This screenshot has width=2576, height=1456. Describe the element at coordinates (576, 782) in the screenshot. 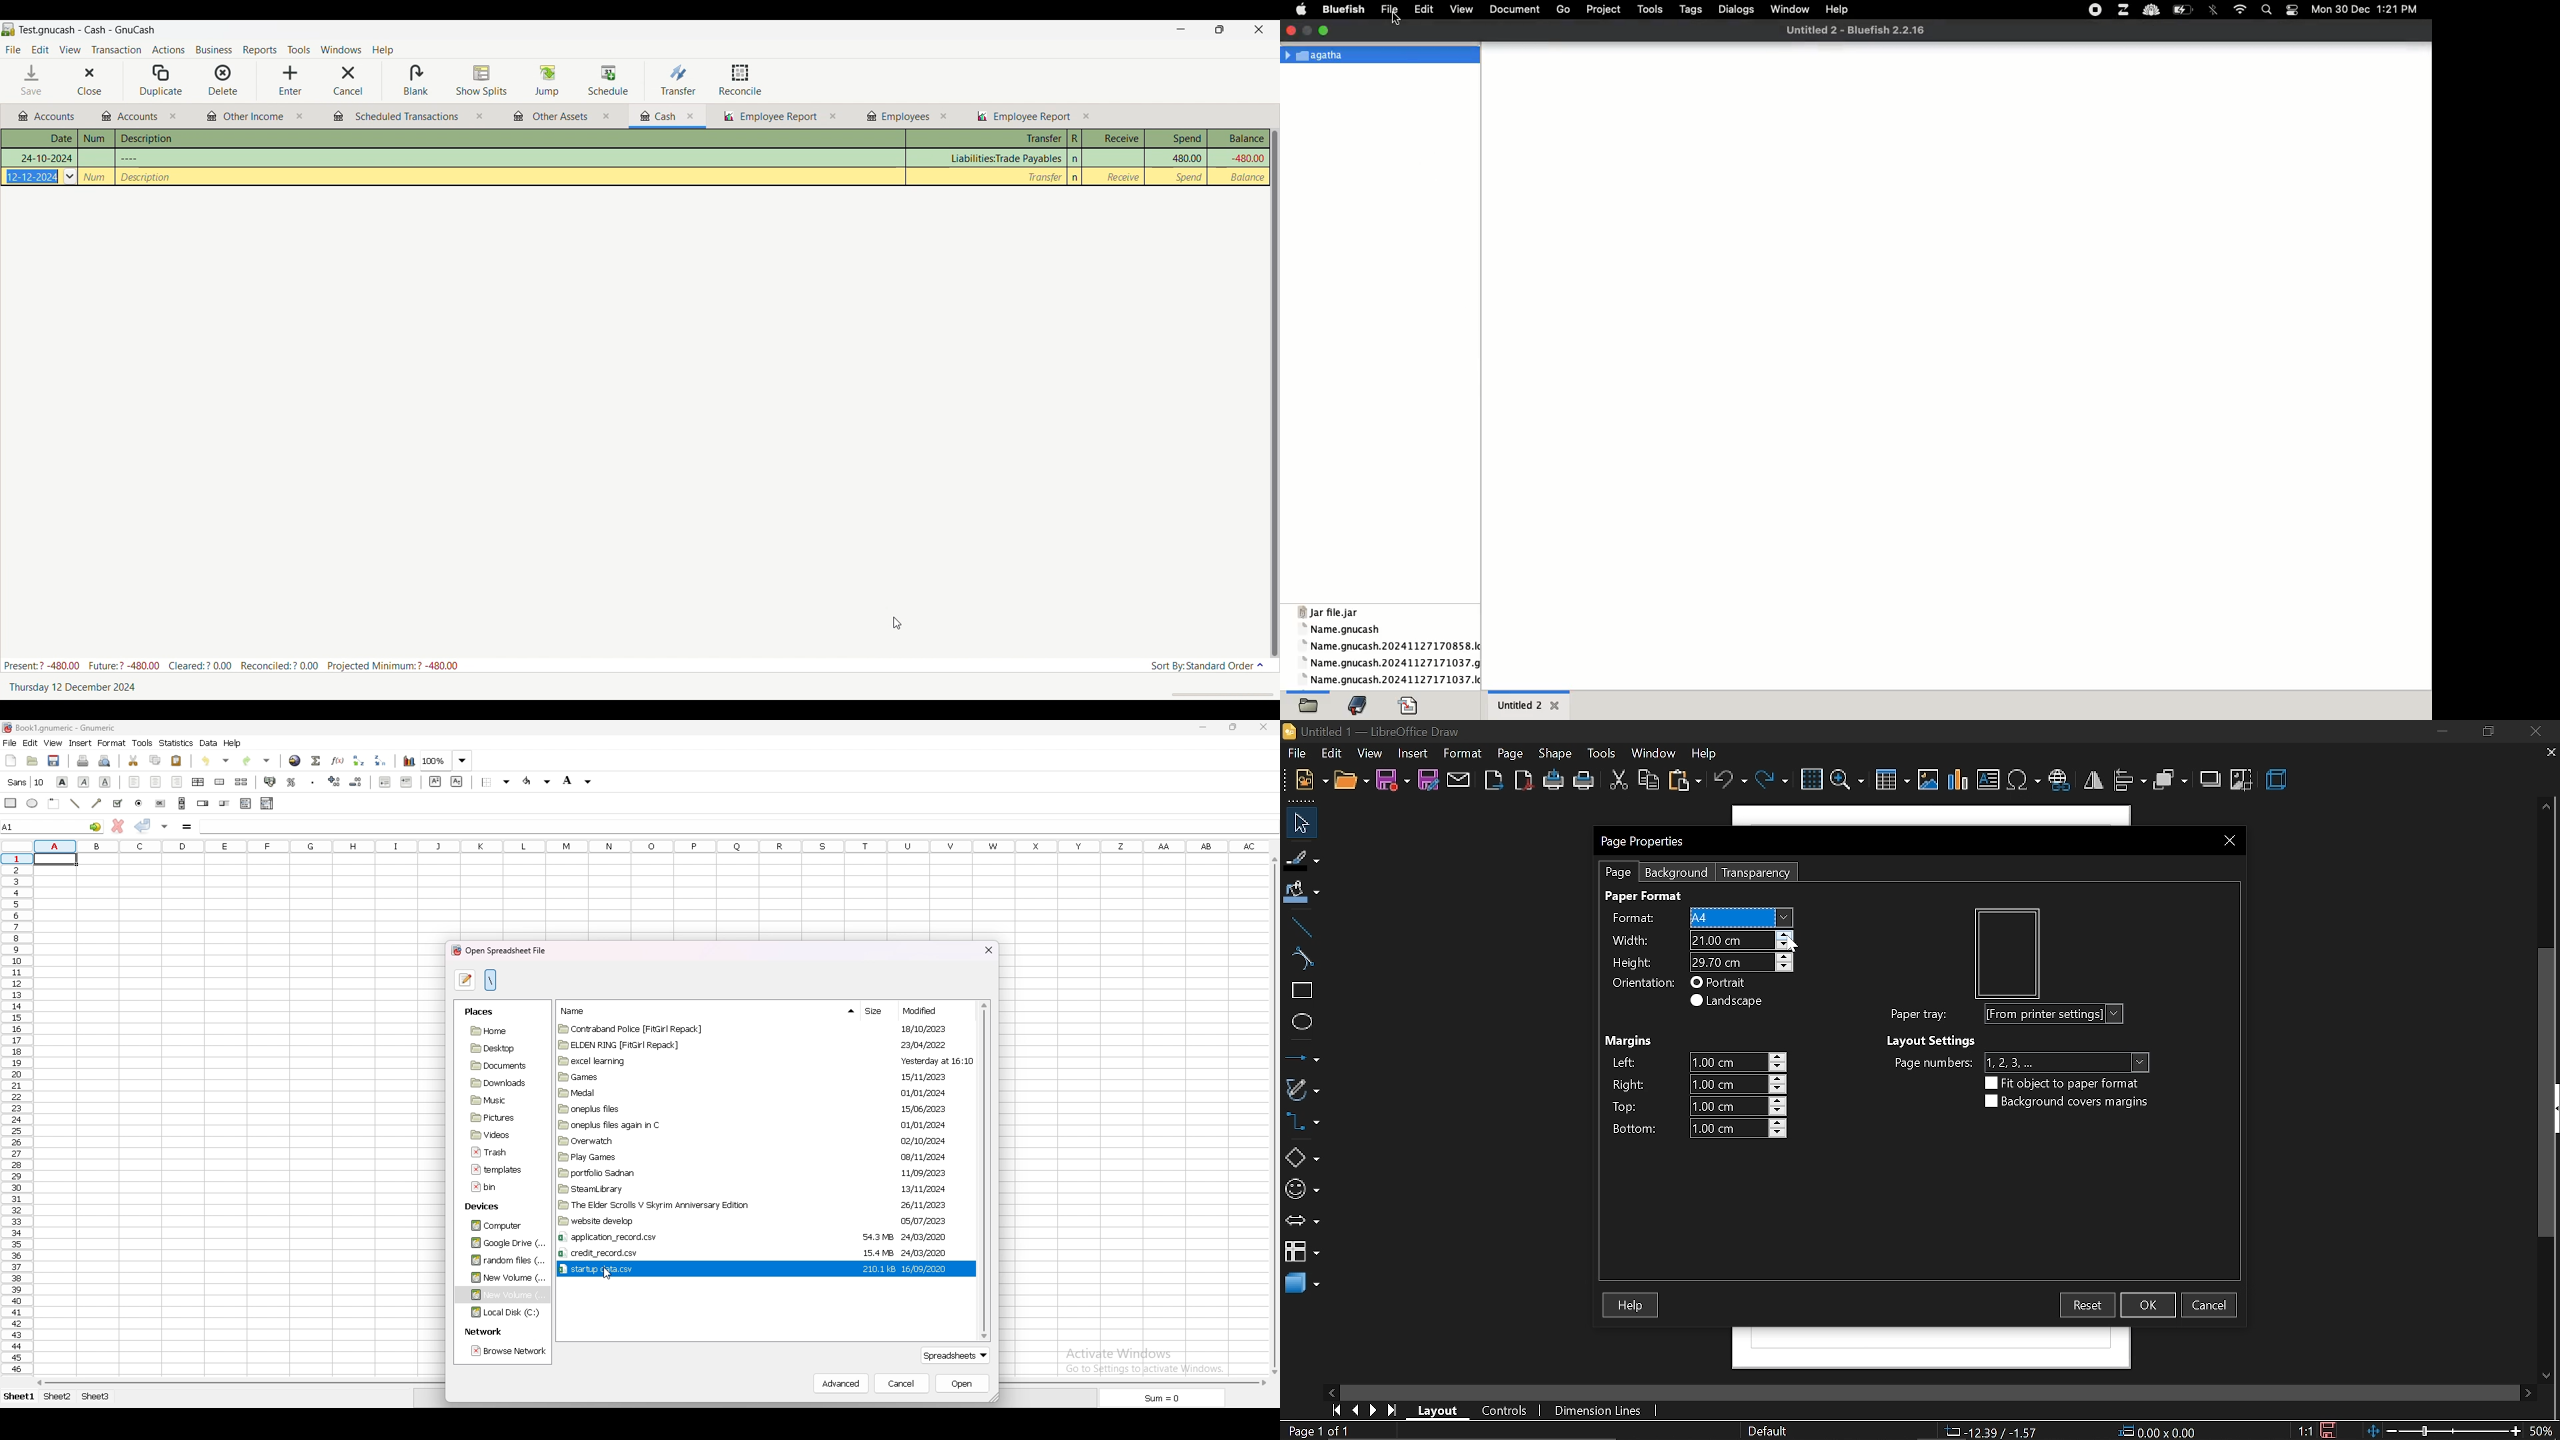

I see `background` at that location.